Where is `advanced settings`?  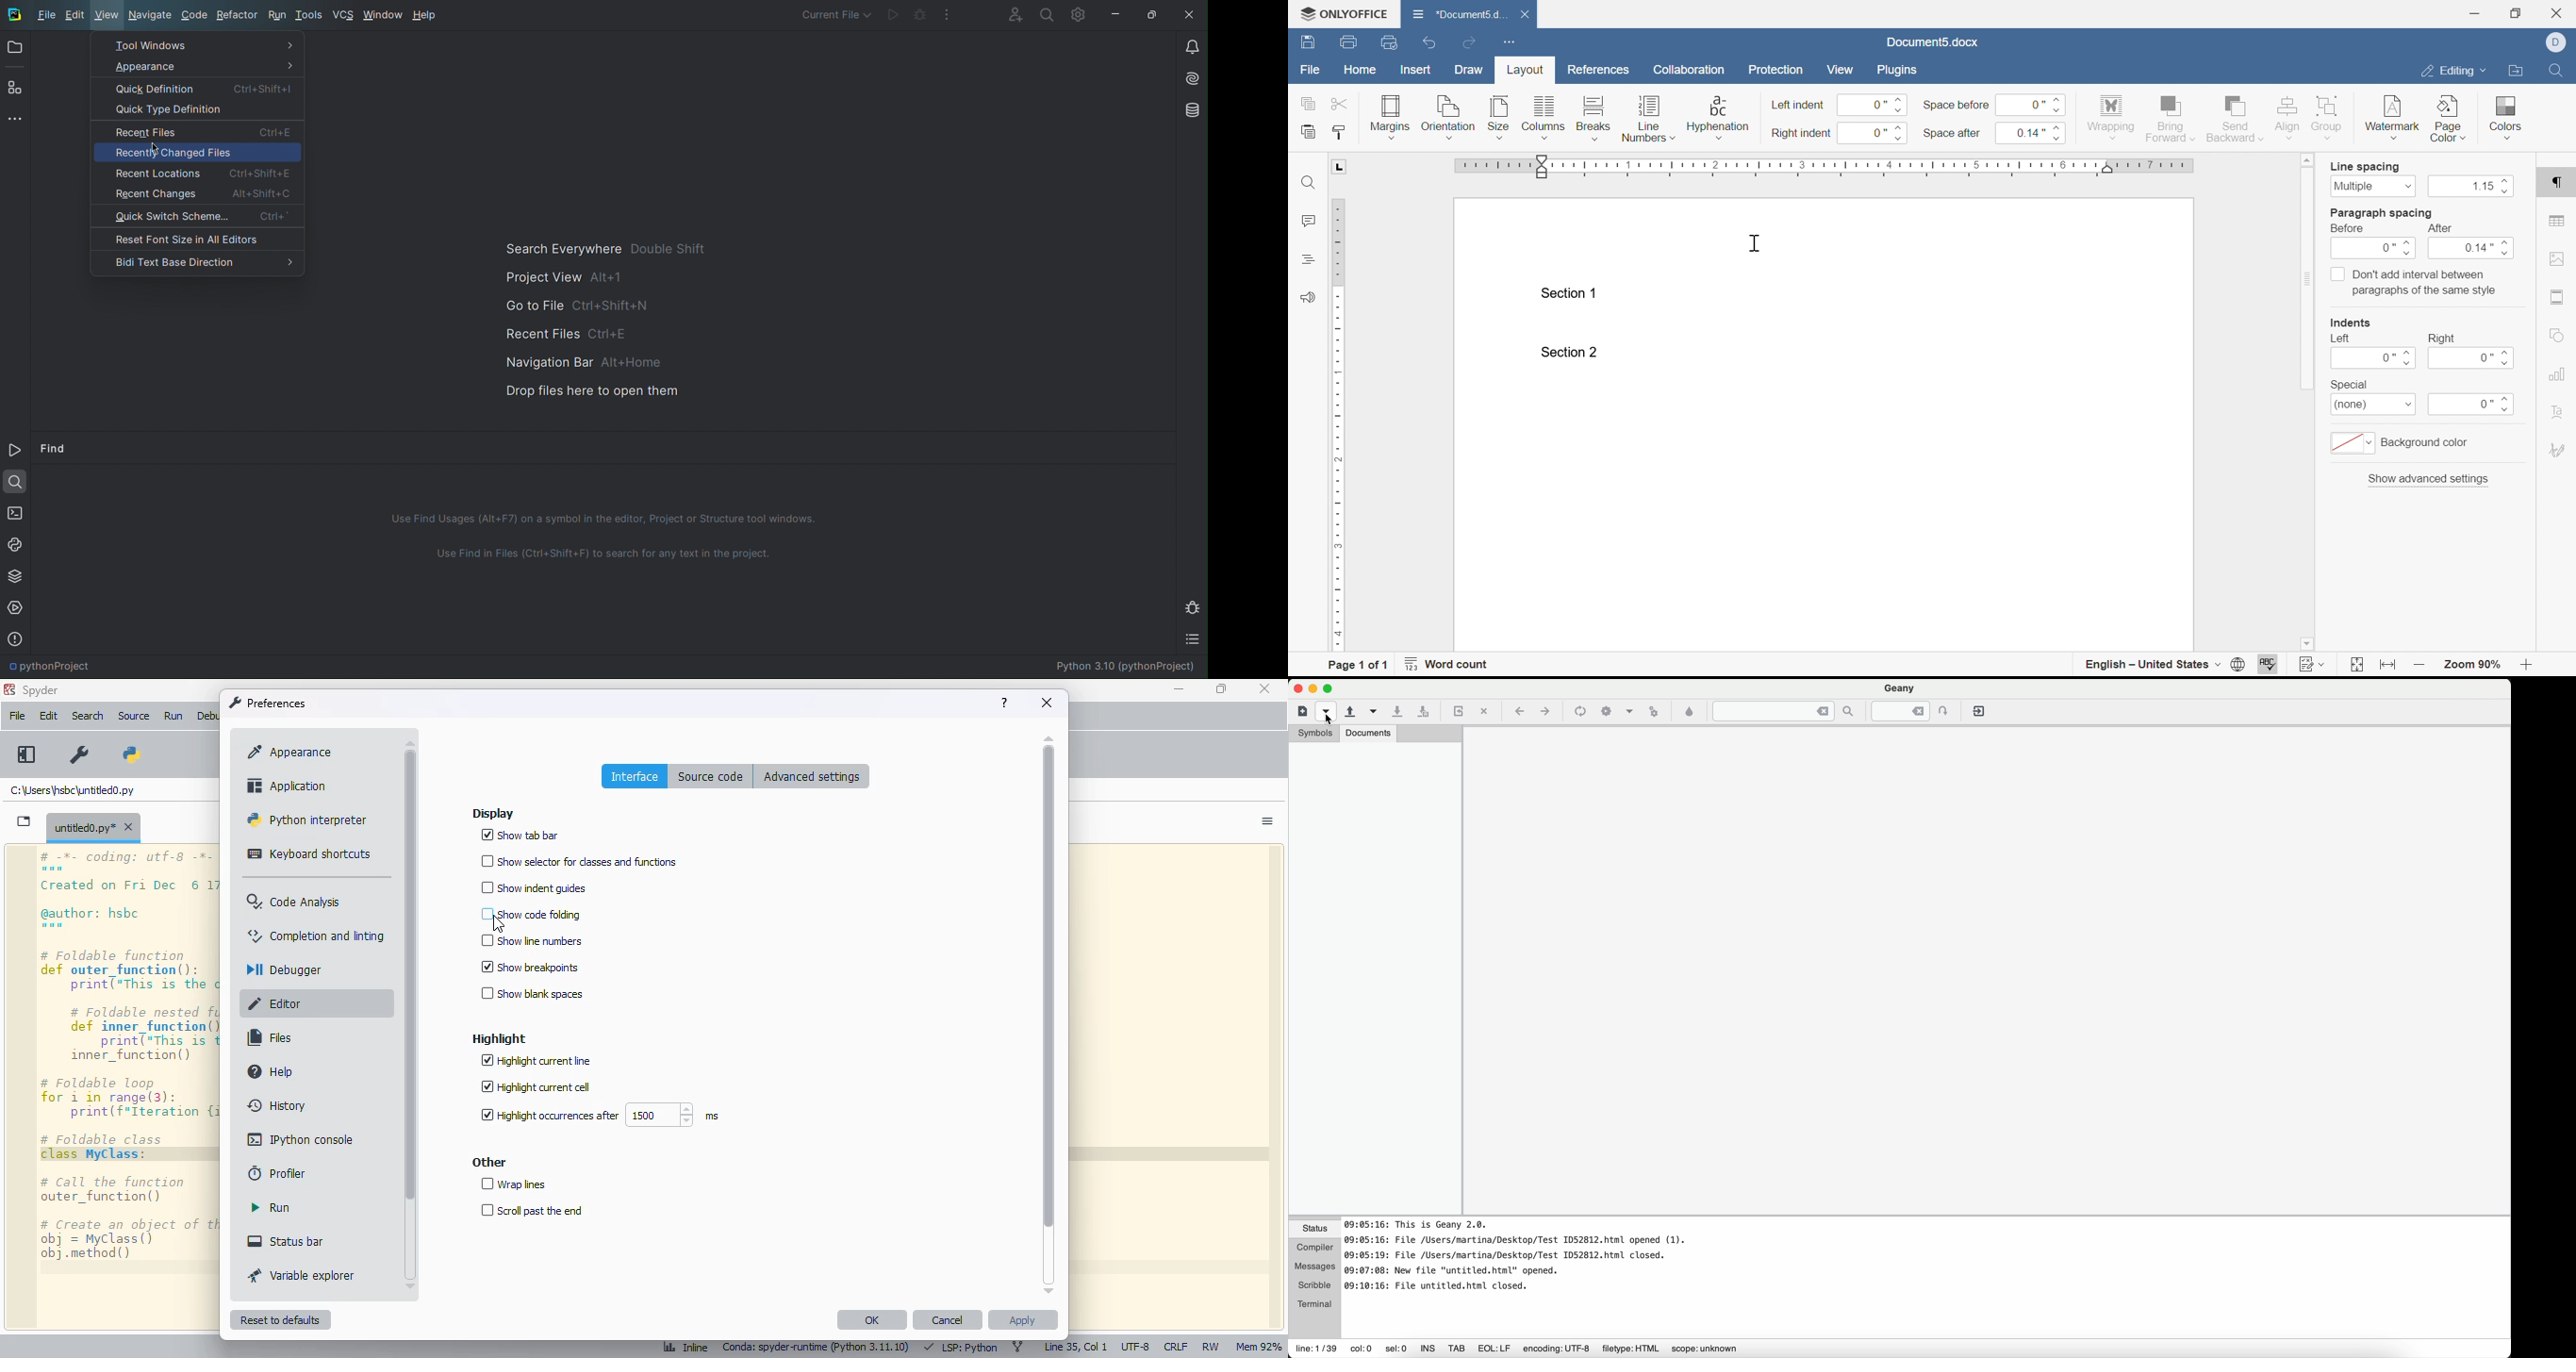 advanced settings is located at coordinates (812, 775).